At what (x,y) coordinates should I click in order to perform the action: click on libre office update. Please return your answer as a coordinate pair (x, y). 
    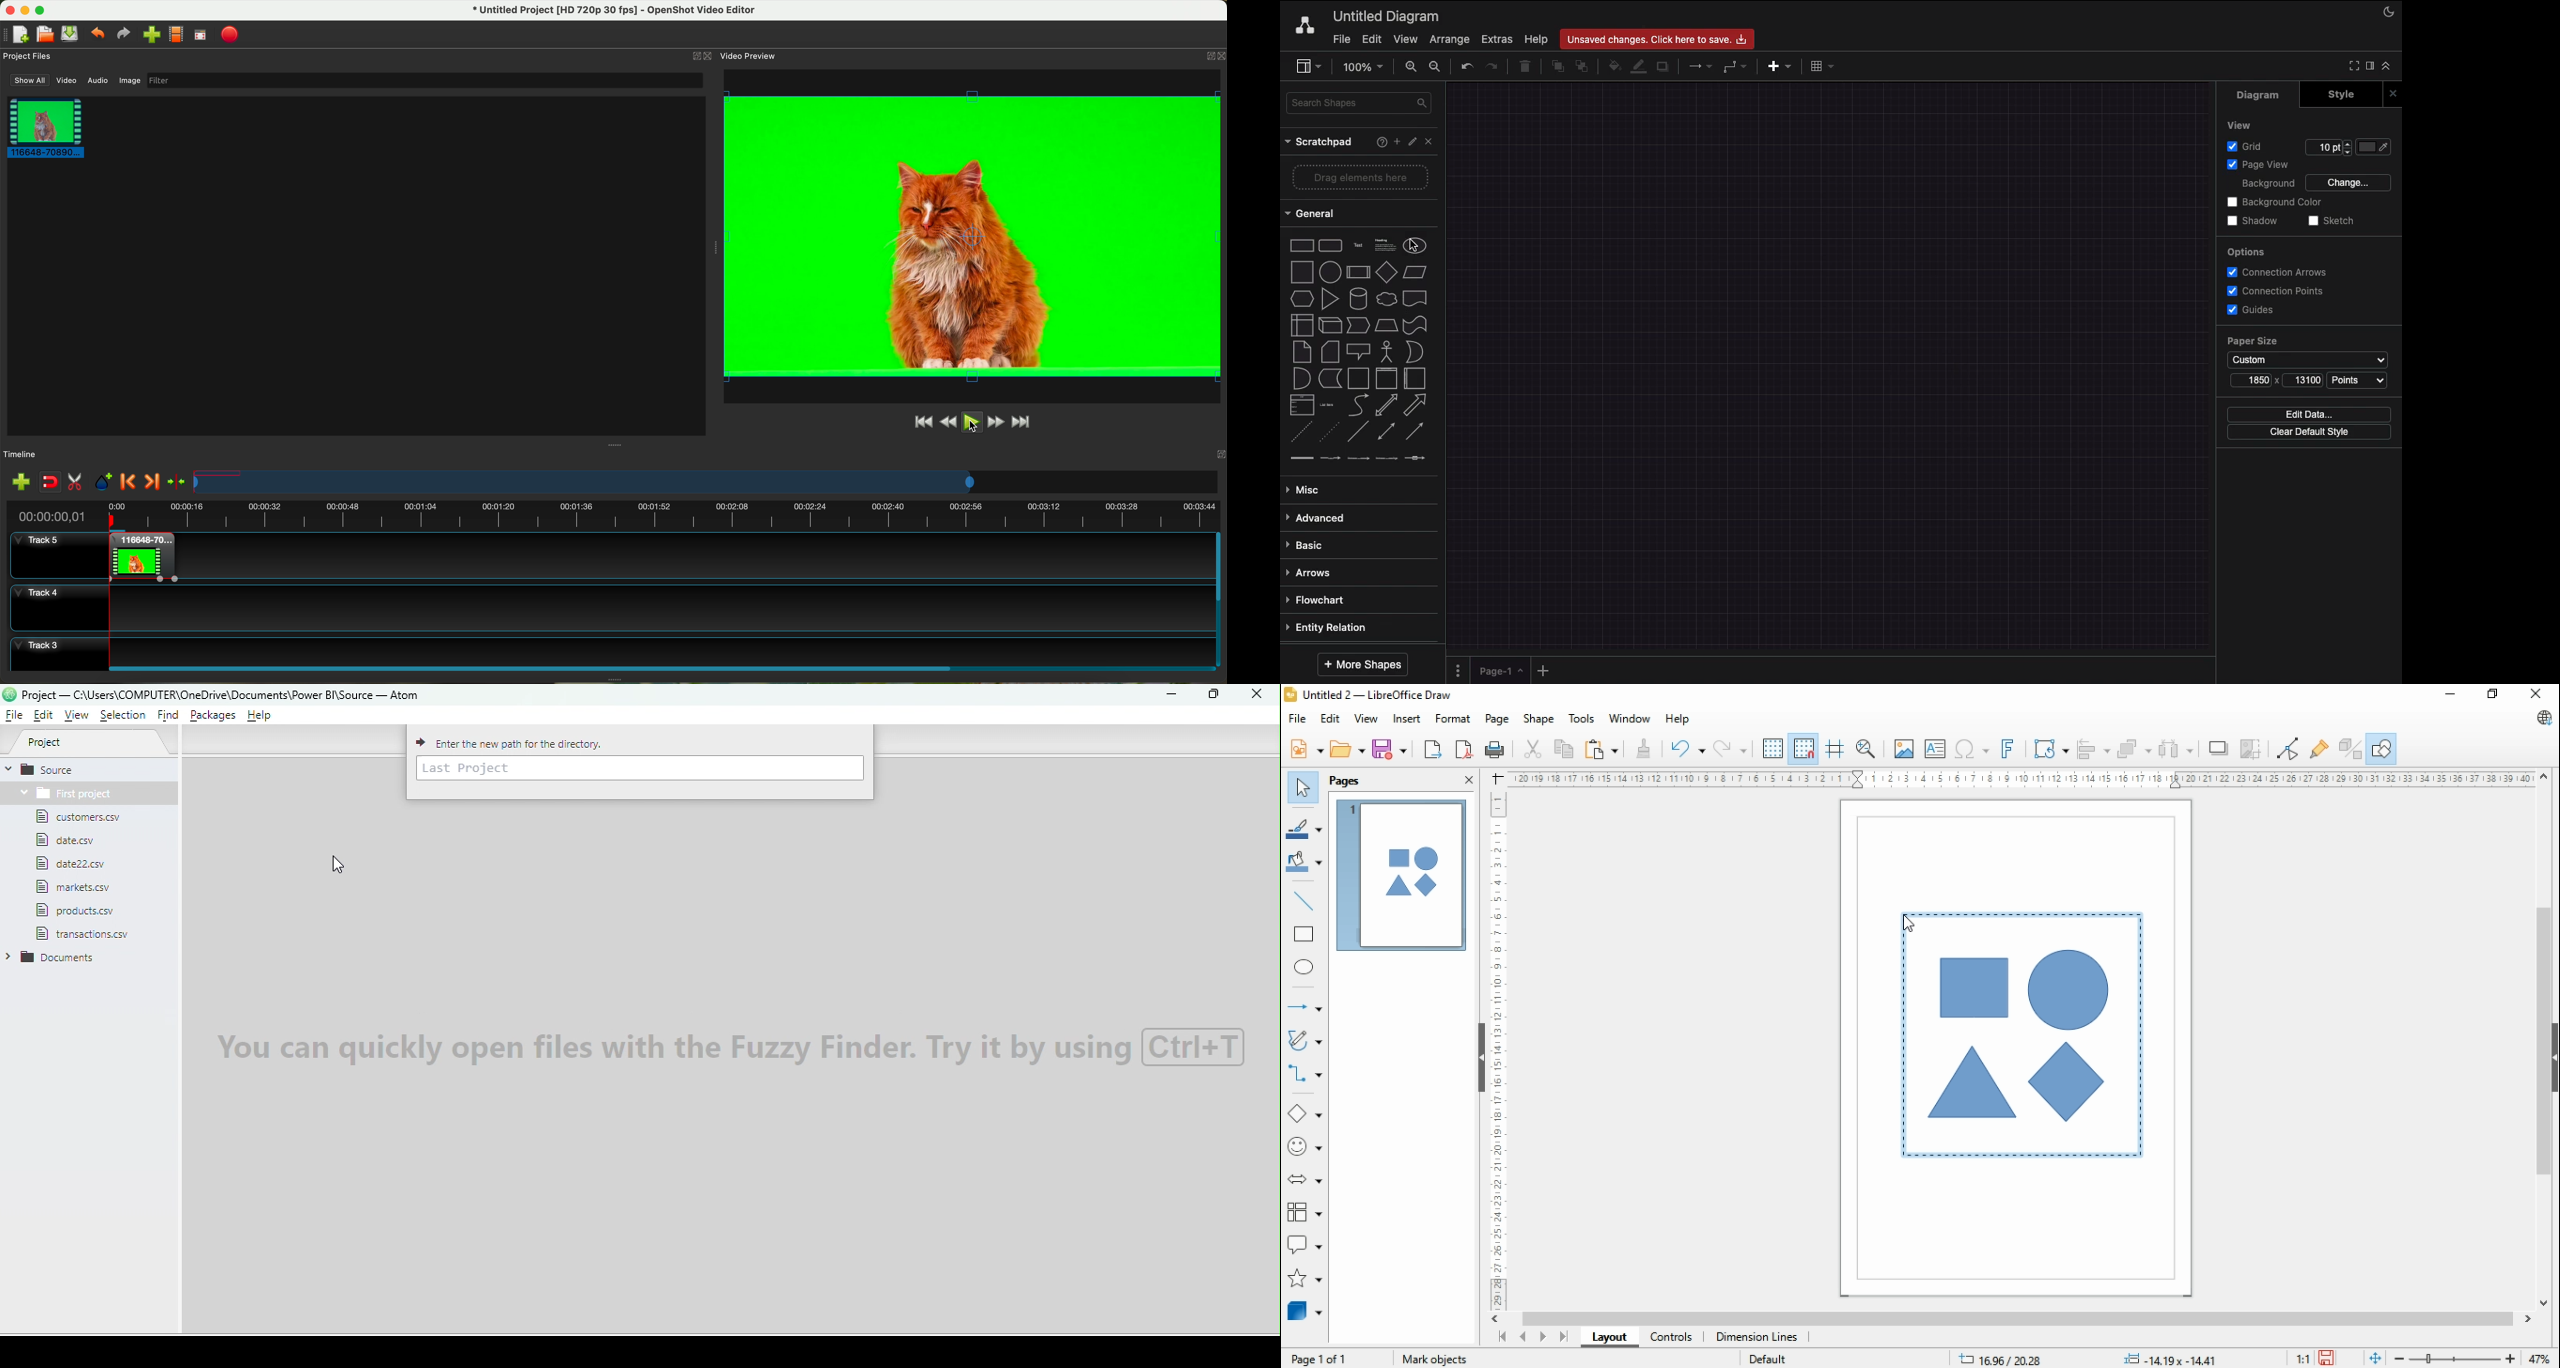
    Looking at the image, I should click on (2540, 717).